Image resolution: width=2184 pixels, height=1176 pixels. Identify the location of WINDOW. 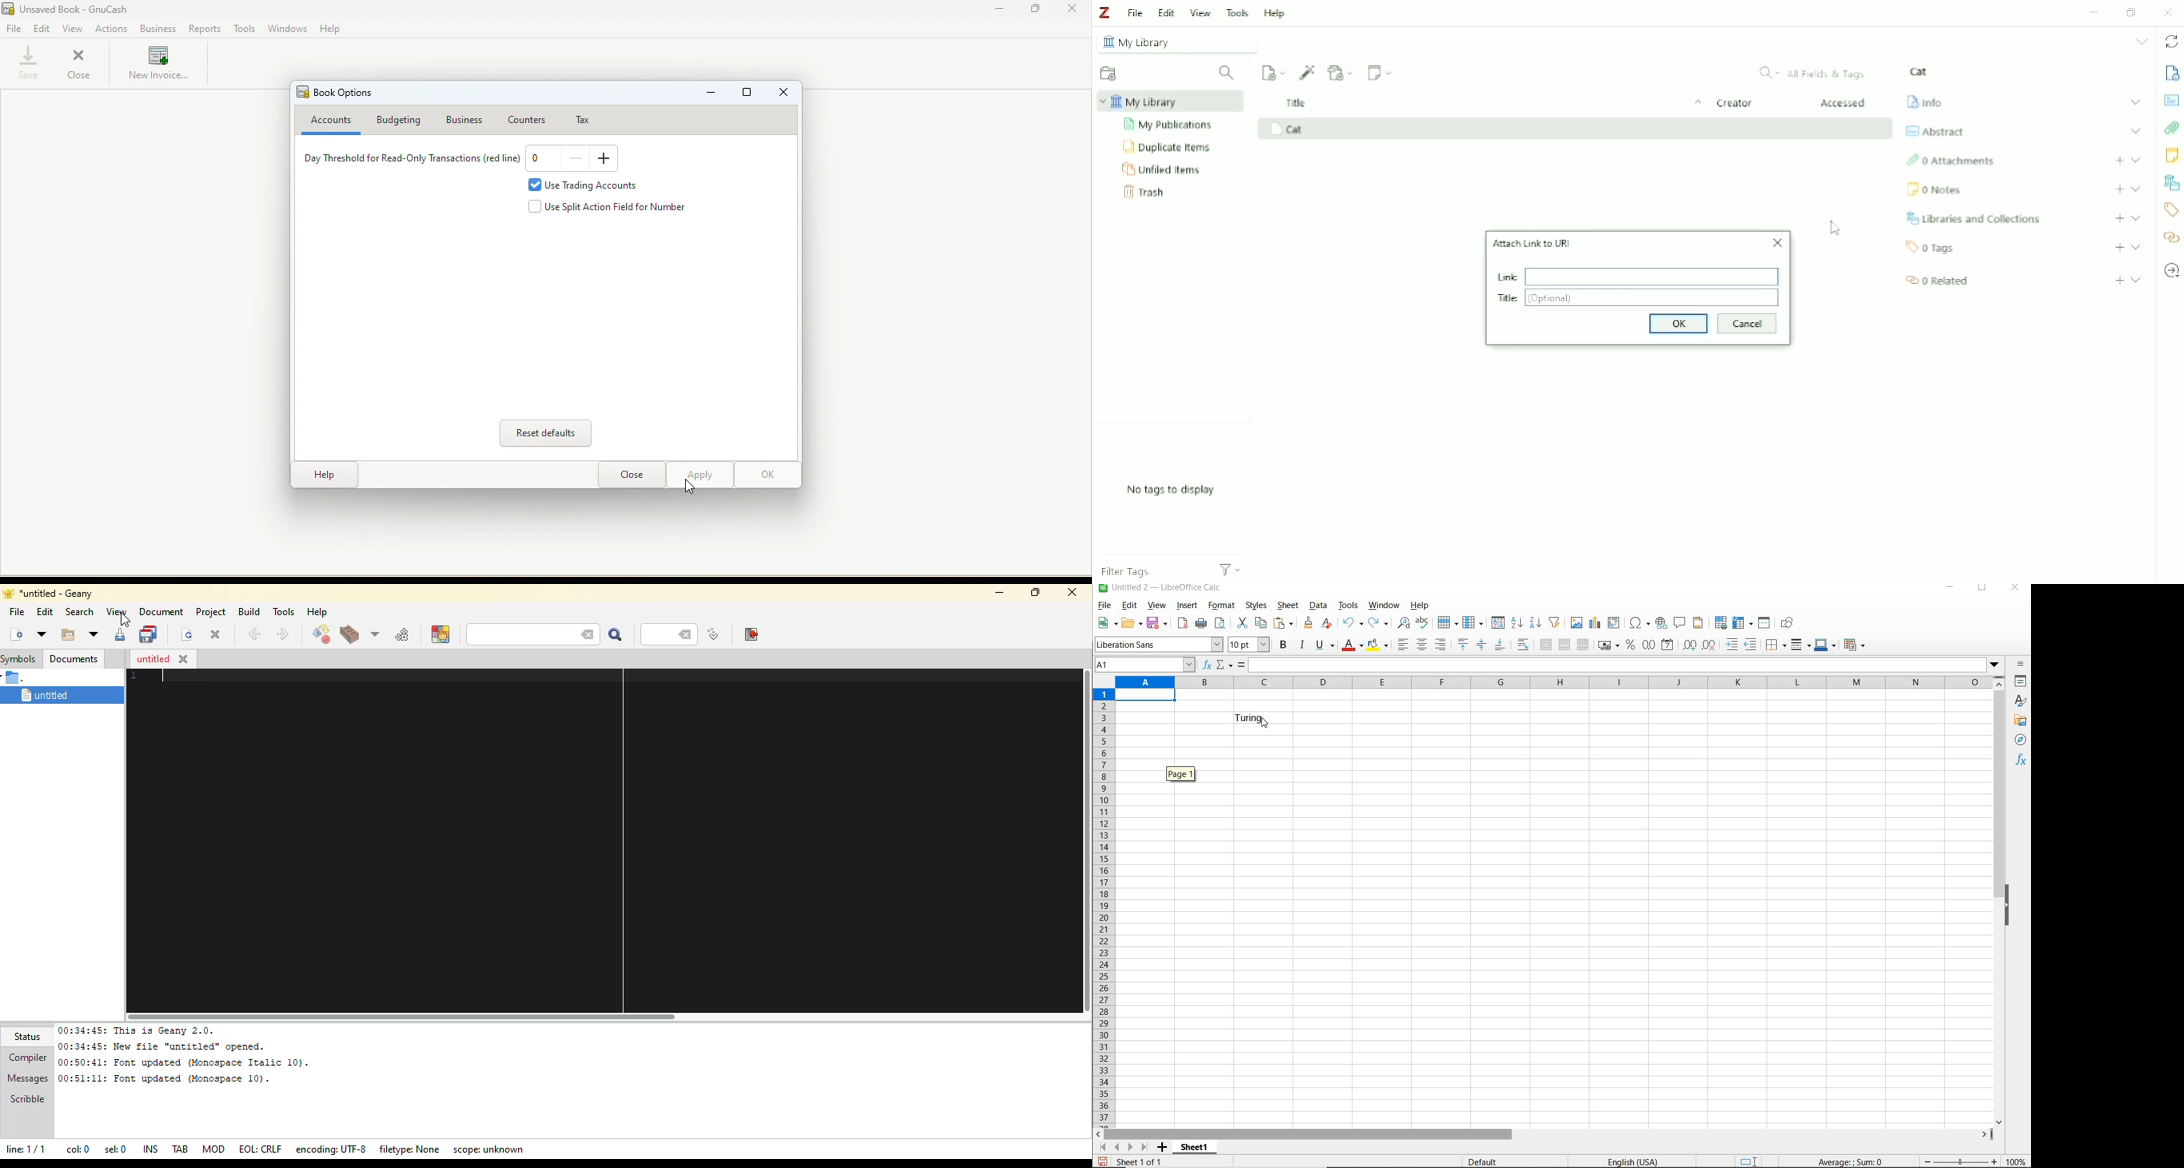
(1386, 606).